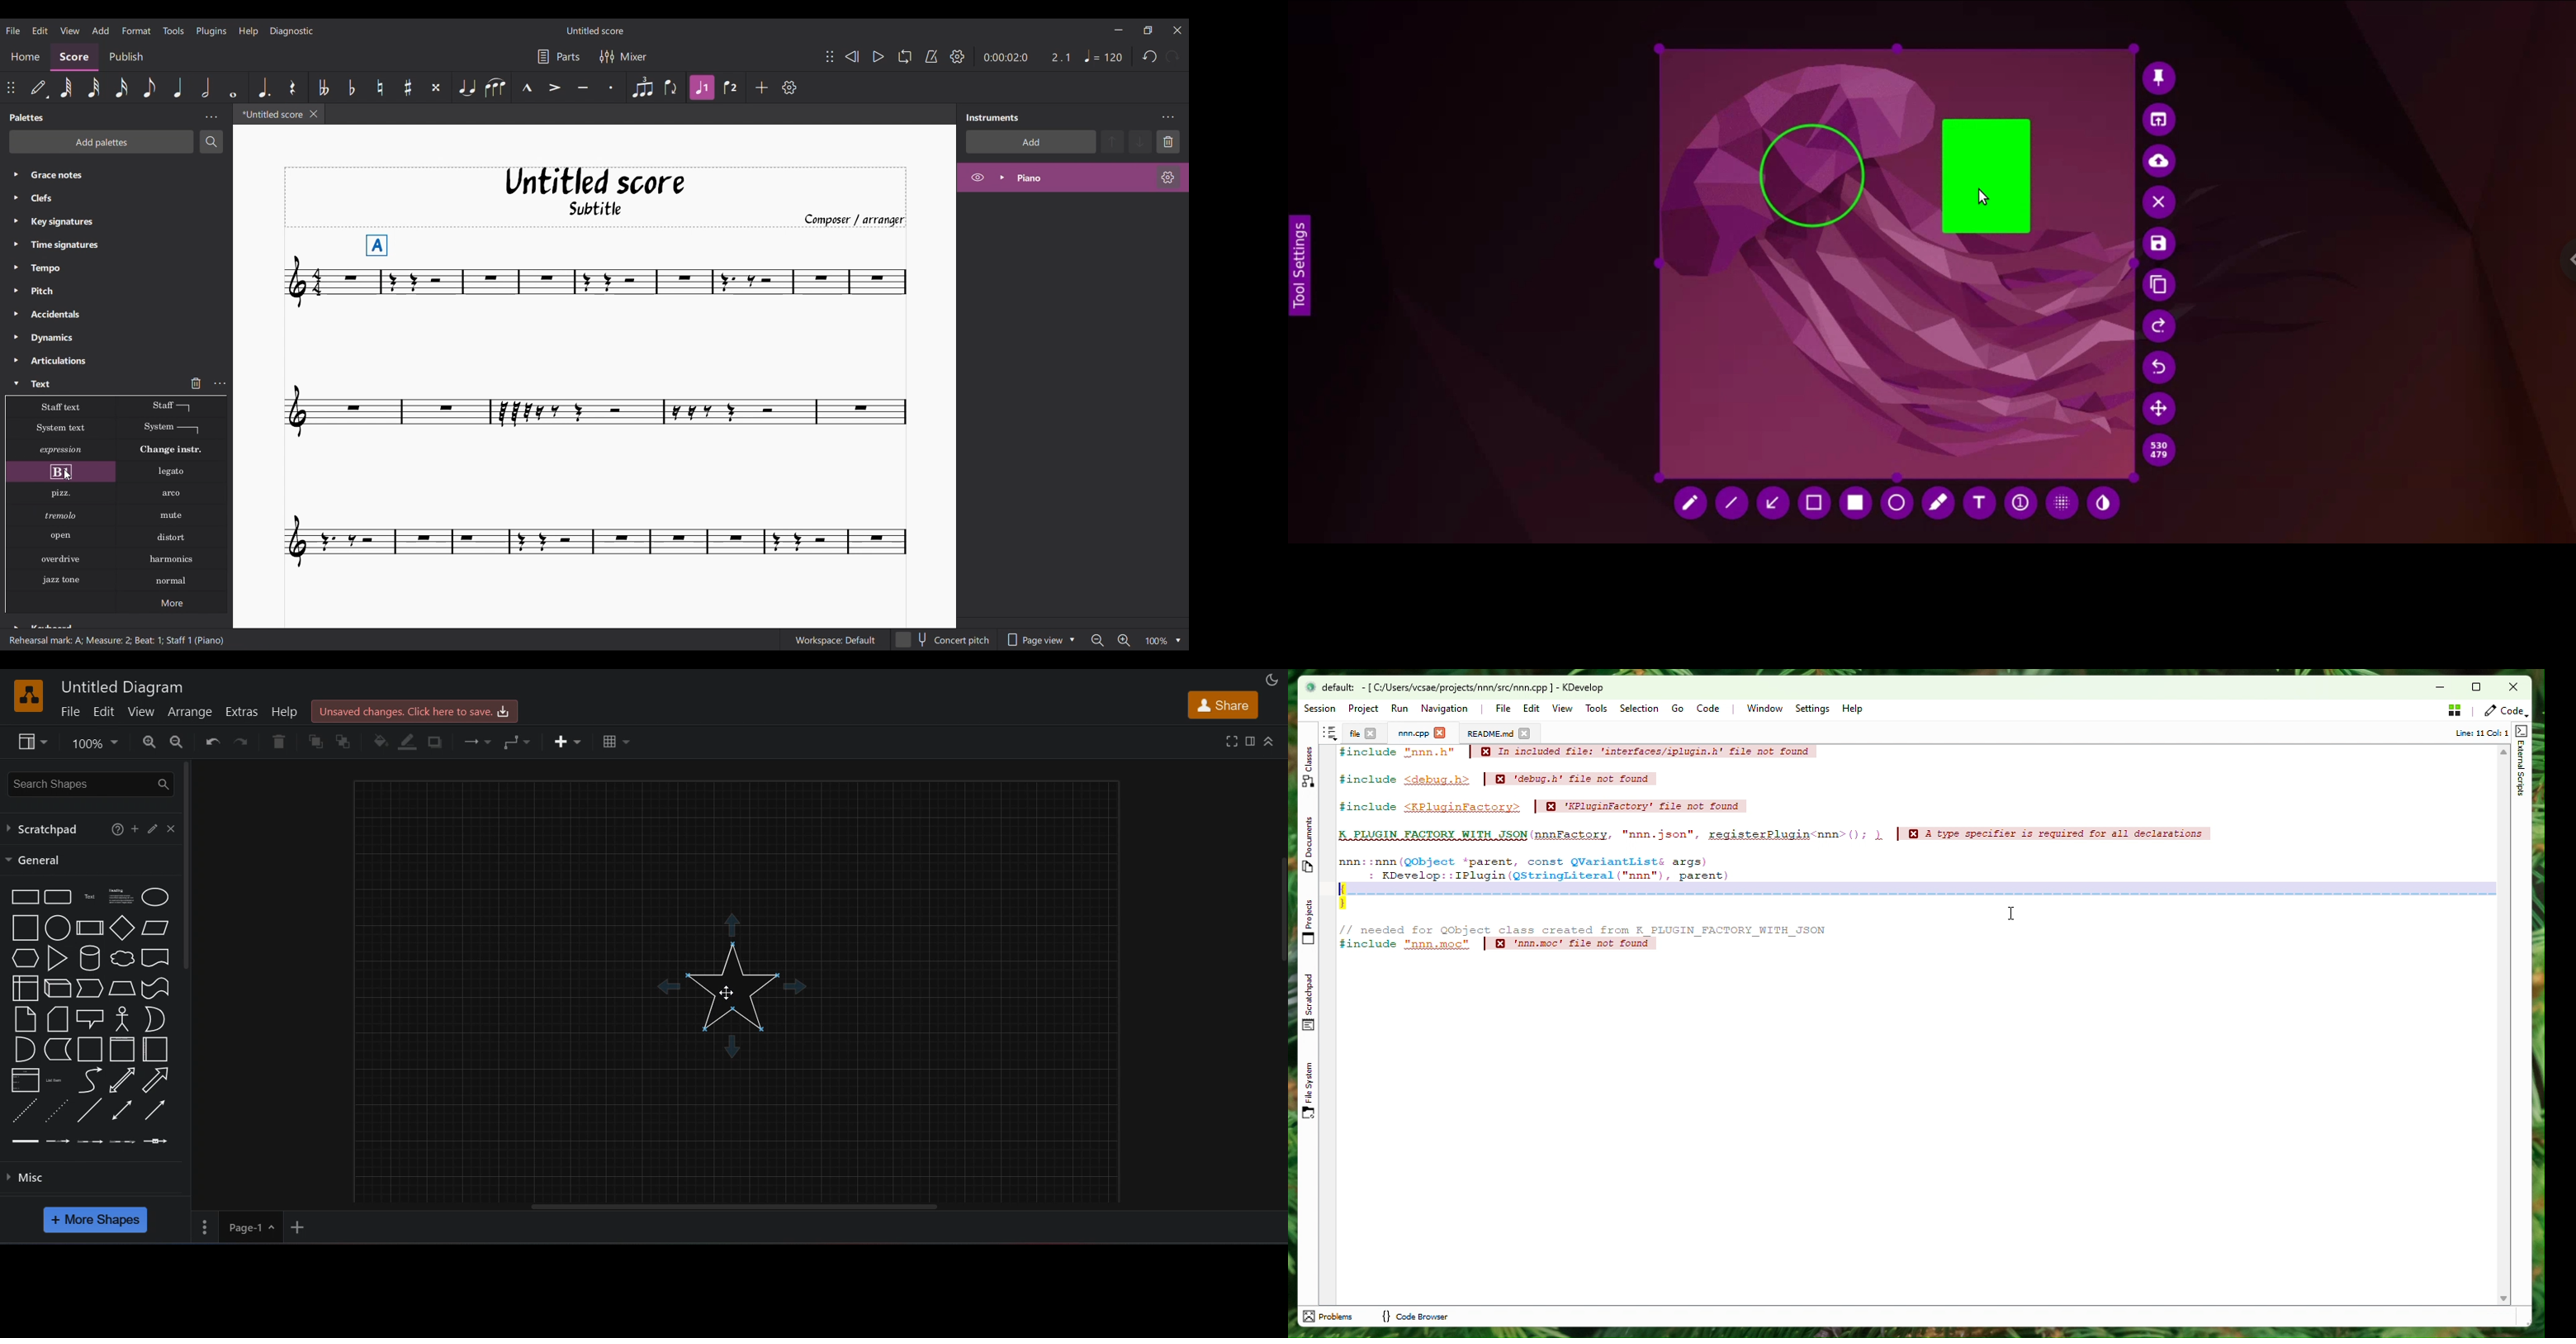  Describe the element at coordinates (119, 896) in the screenshot. I see `heading` at that location.